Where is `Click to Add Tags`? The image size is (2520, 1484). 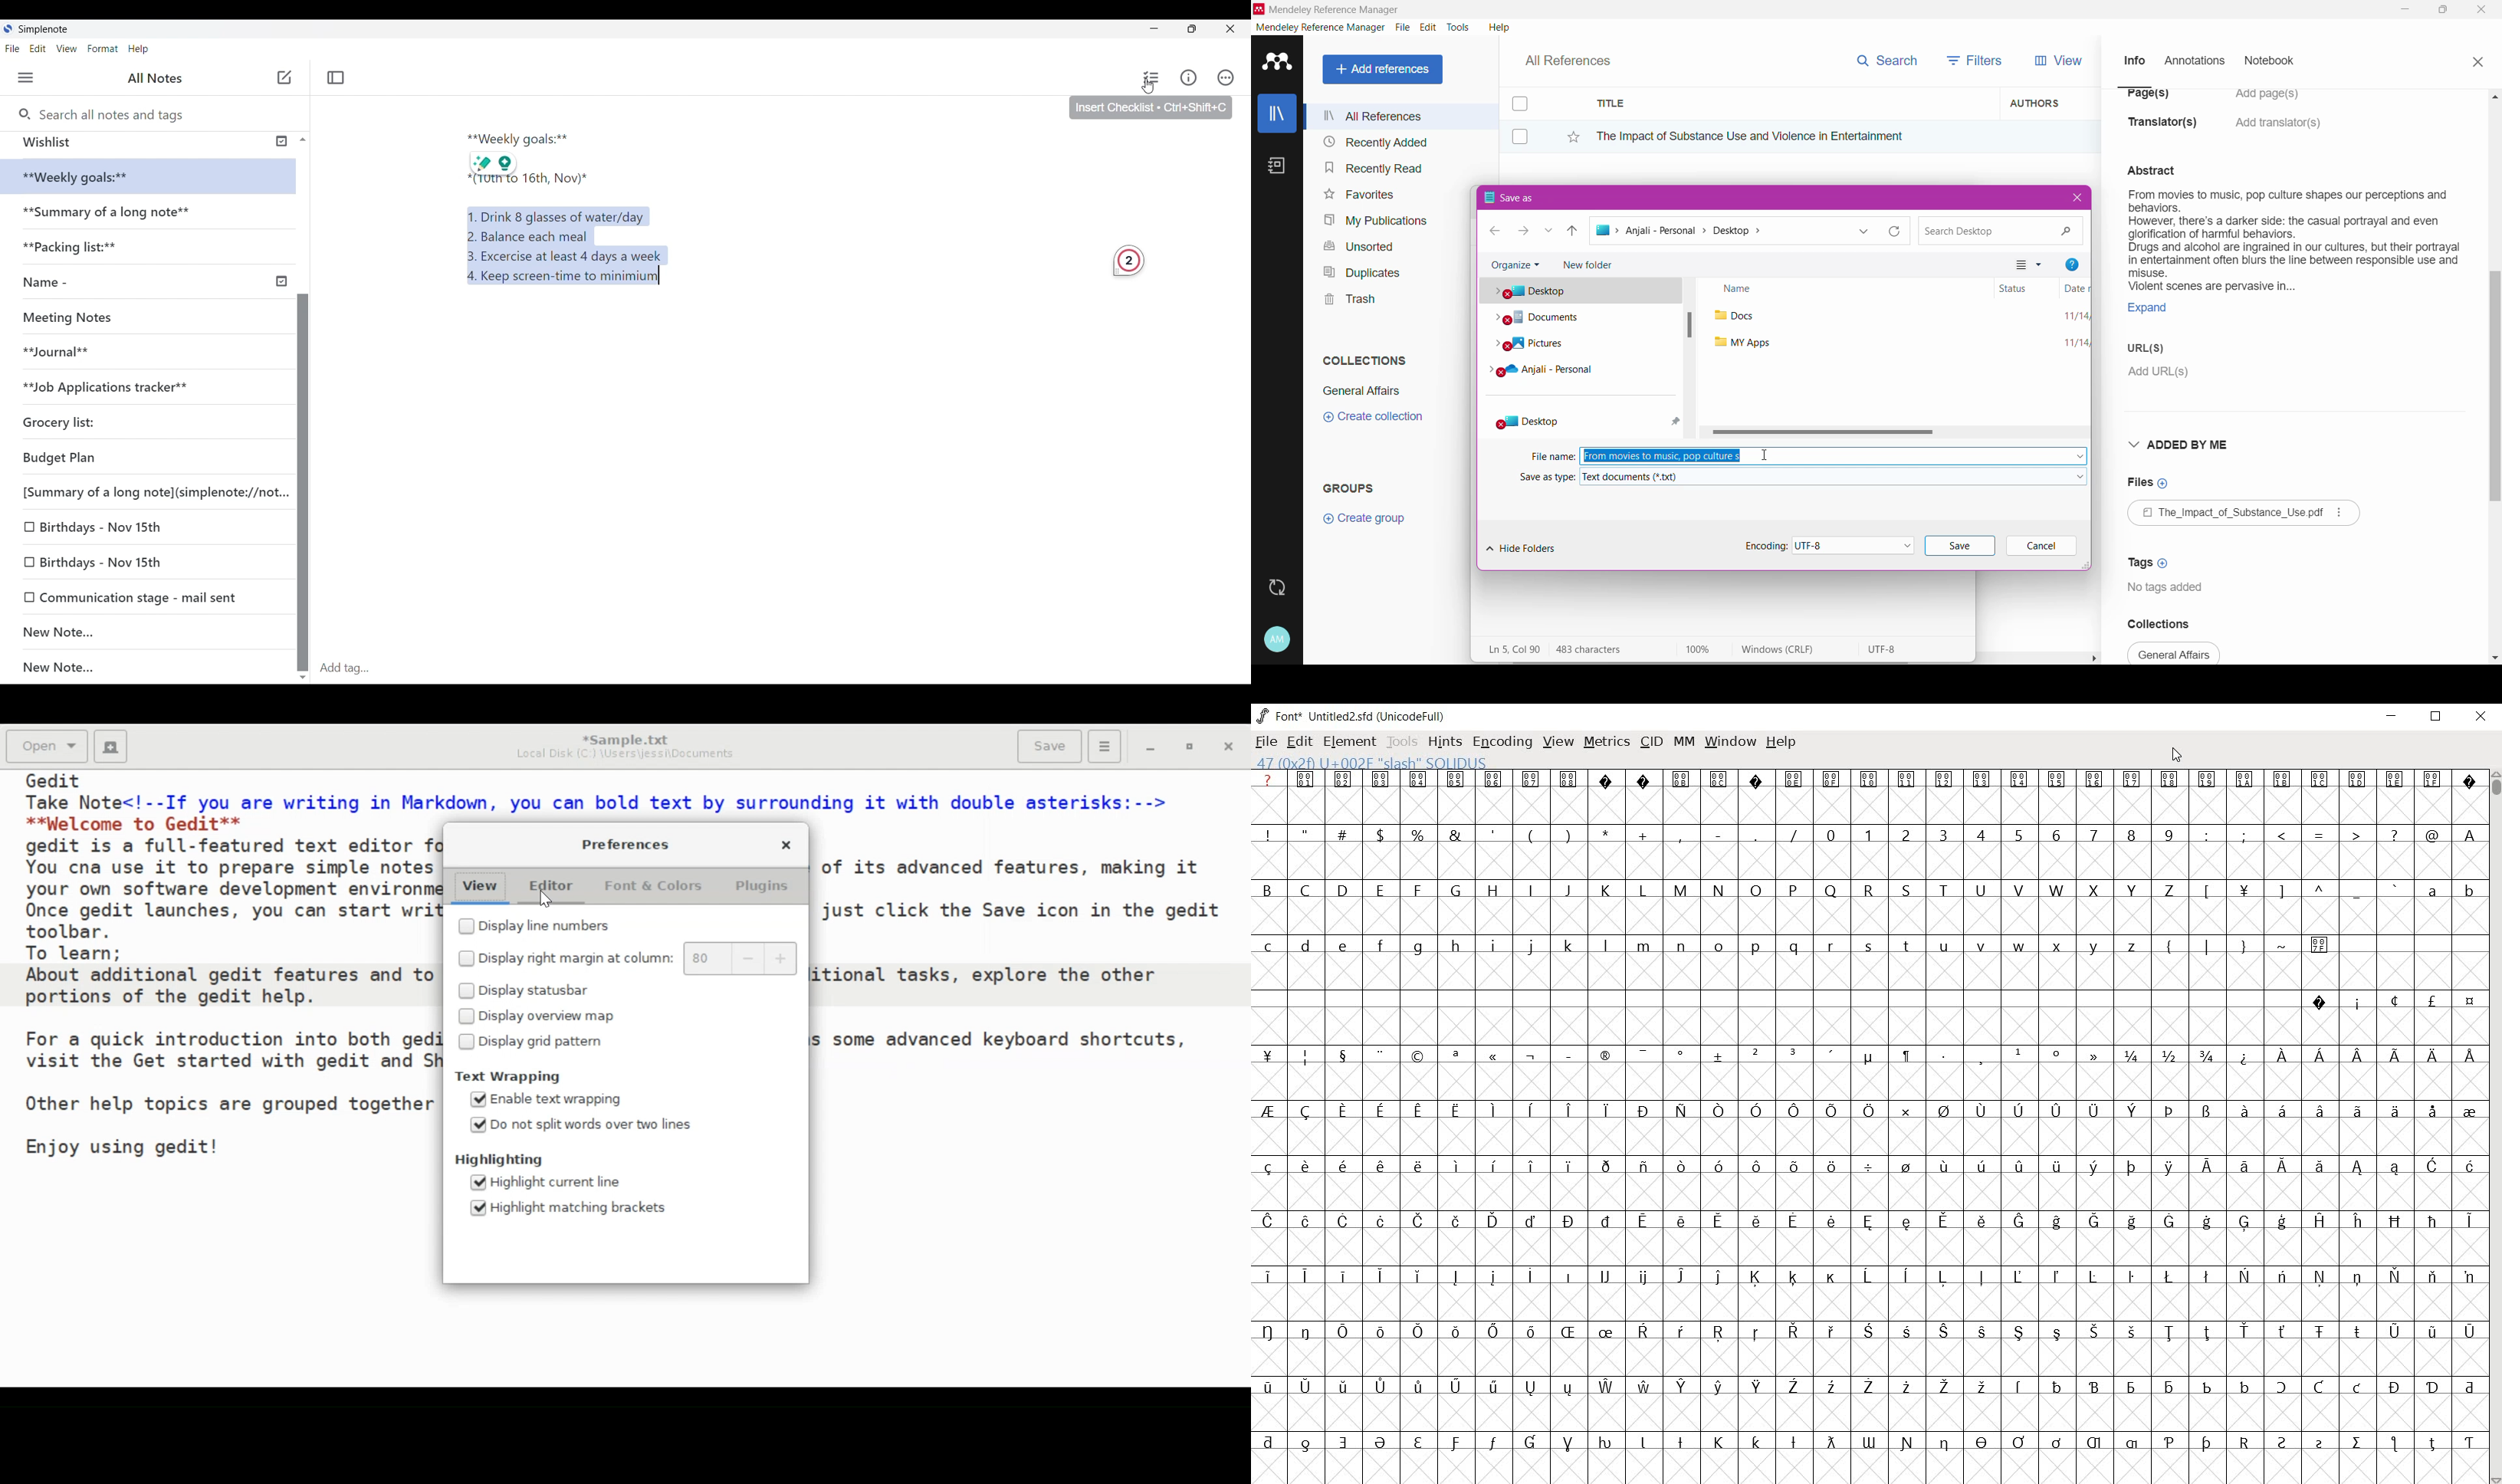
Click to Add Tags is located at coordinates (2151, 558).